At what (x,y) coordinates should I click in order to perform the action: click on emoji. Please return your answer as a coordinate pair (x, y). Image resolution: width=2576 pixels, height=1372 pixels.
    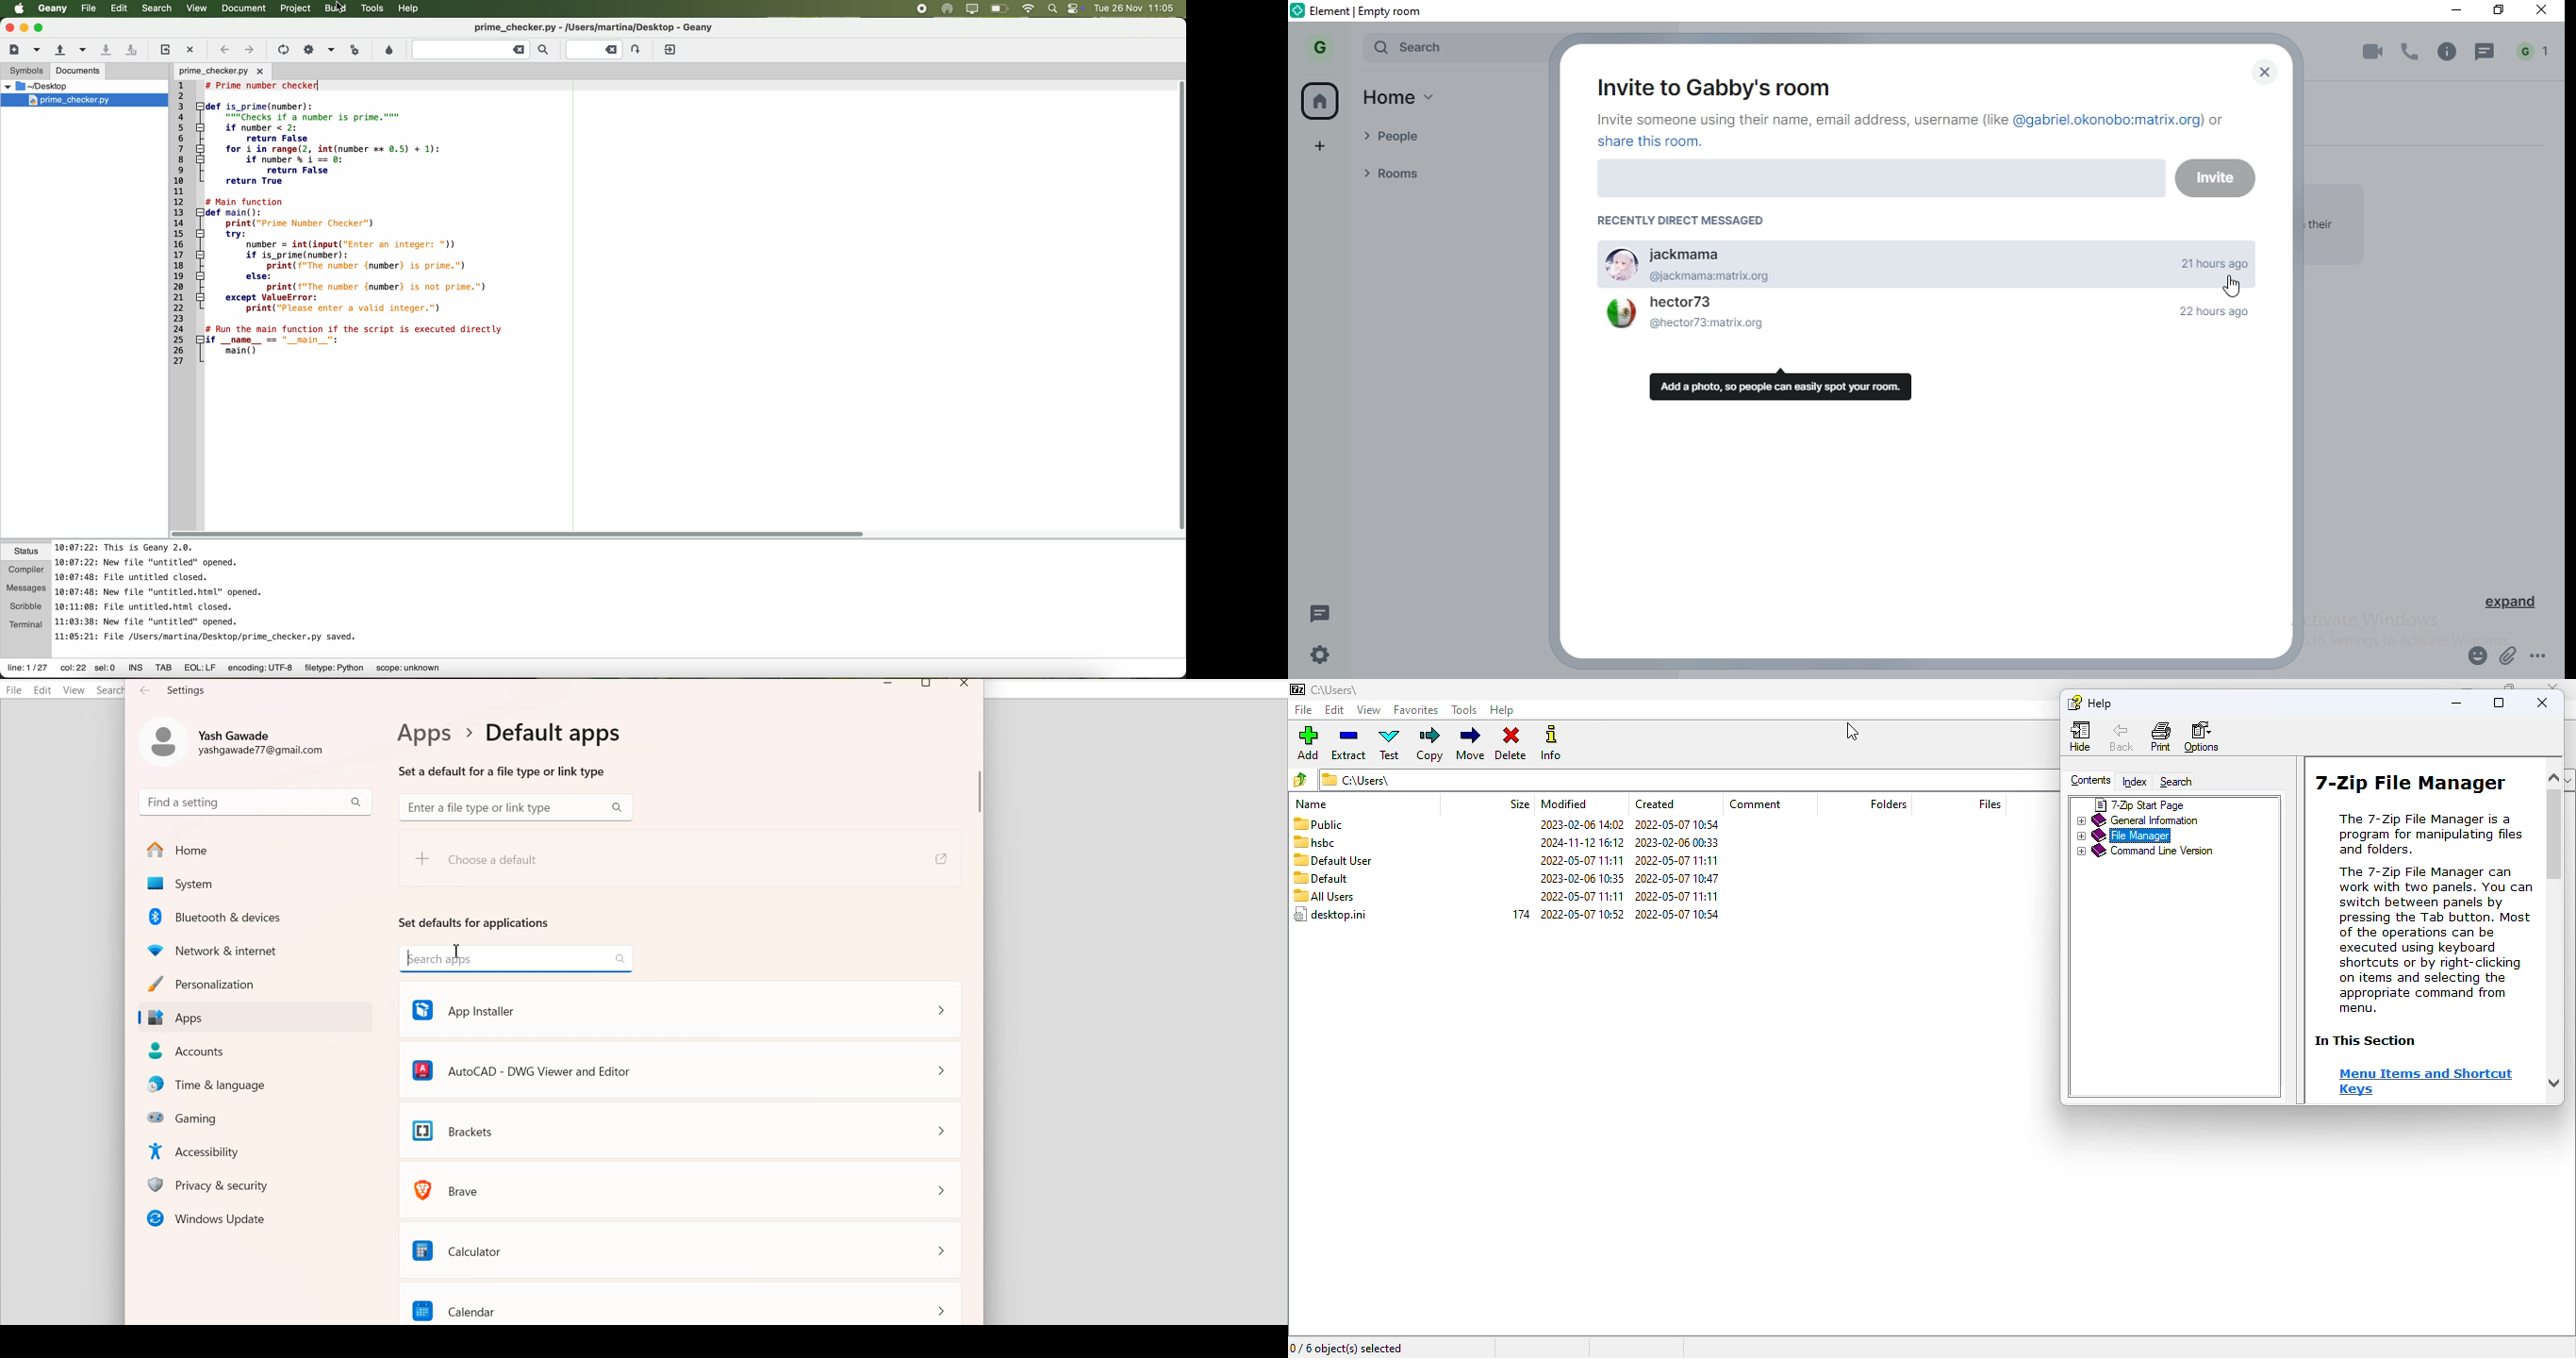
    Looking at the image, I should click on (2475, 658).